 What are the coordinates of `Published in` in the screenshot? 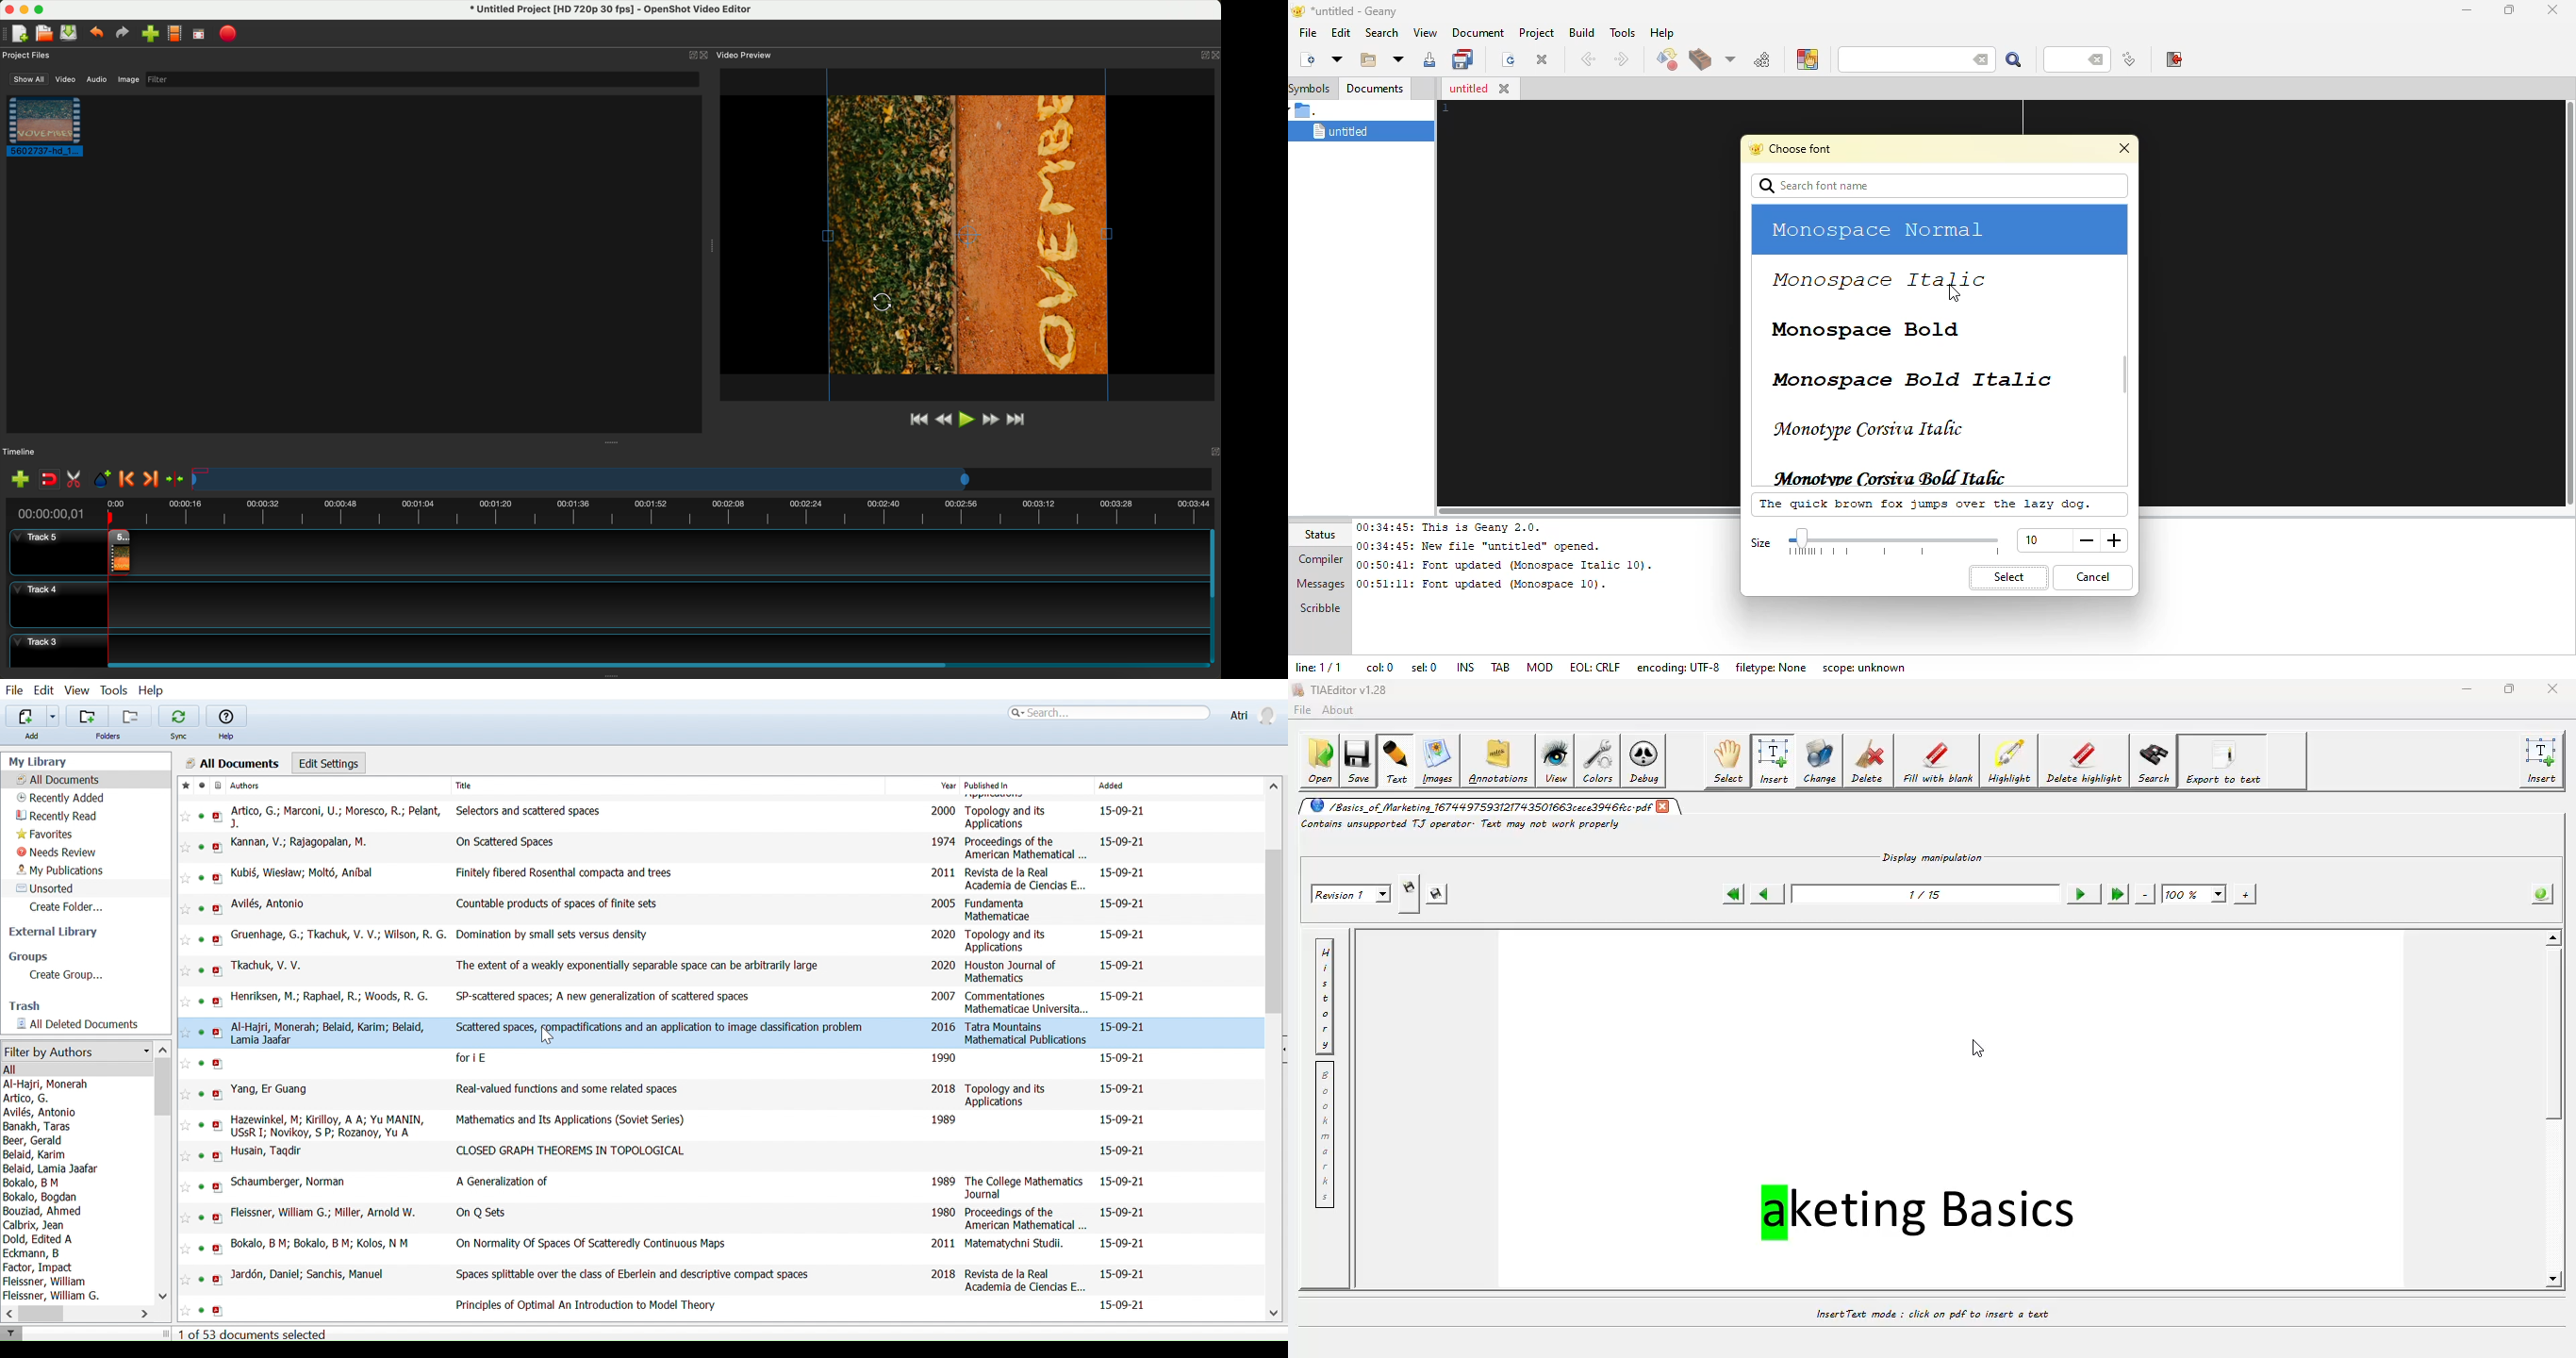 It's located at (1024, 786).